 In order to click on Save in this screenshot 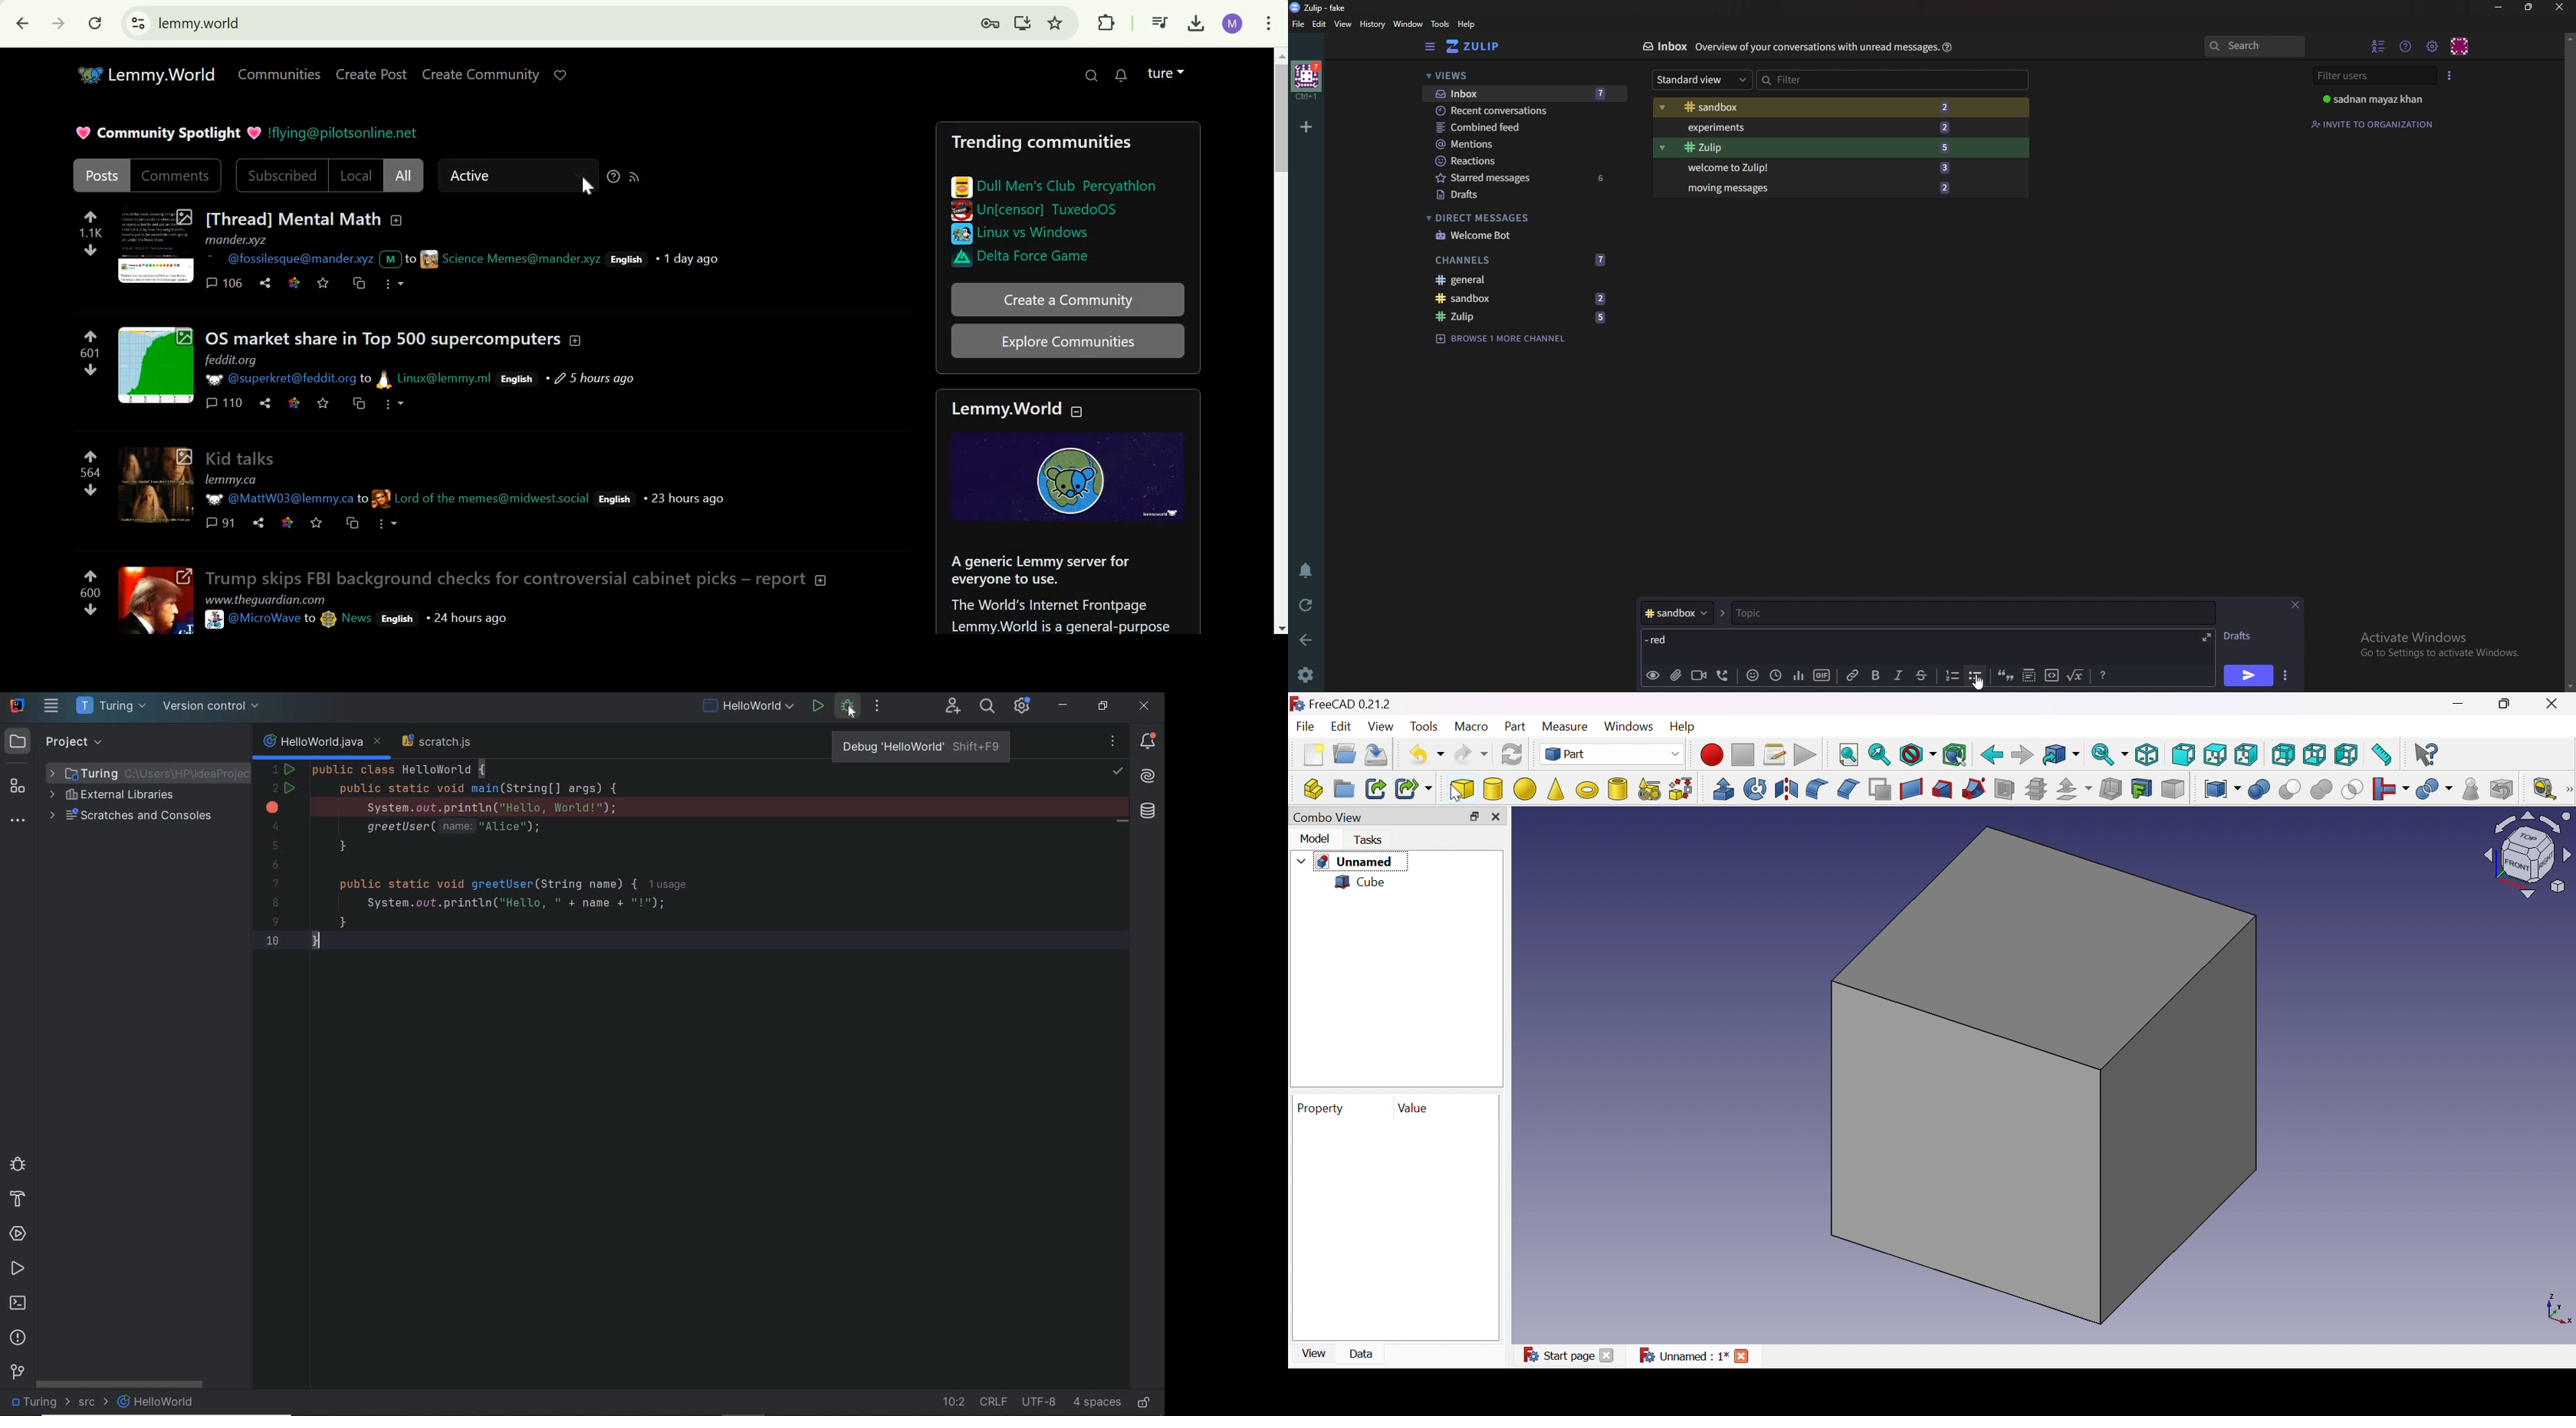, I will do `click(1376, 754)`.